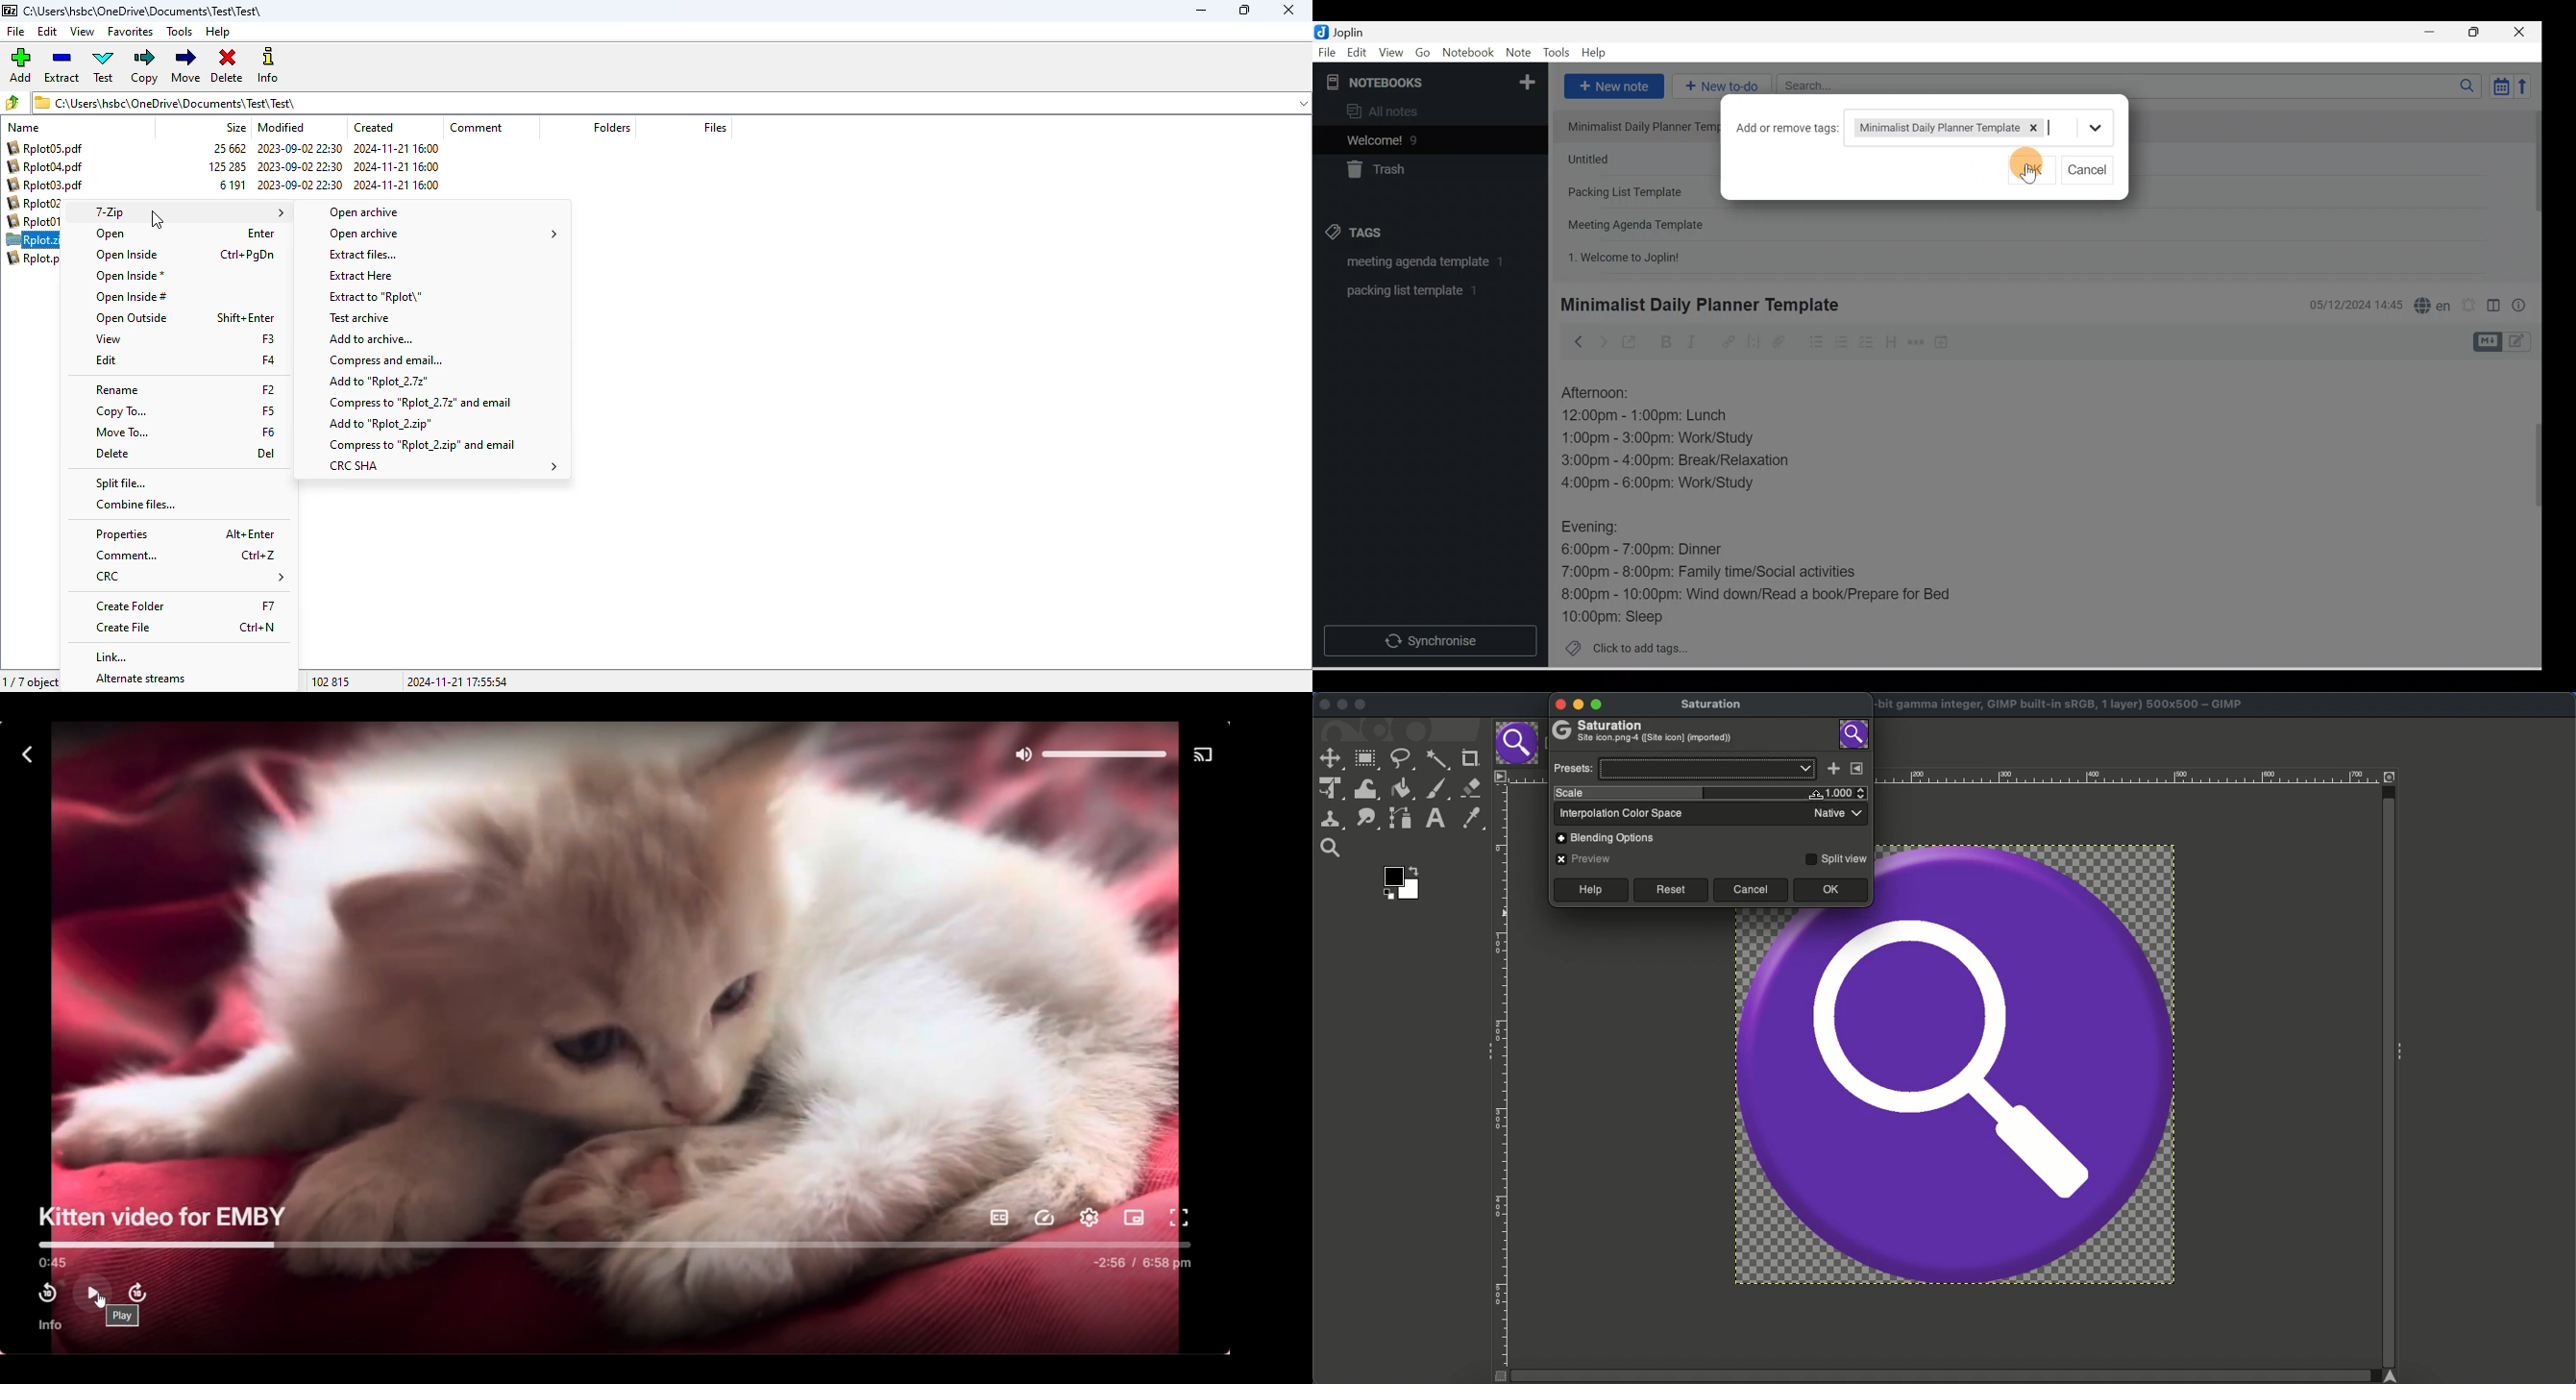  I want to click on Help, so click(1594, 53).